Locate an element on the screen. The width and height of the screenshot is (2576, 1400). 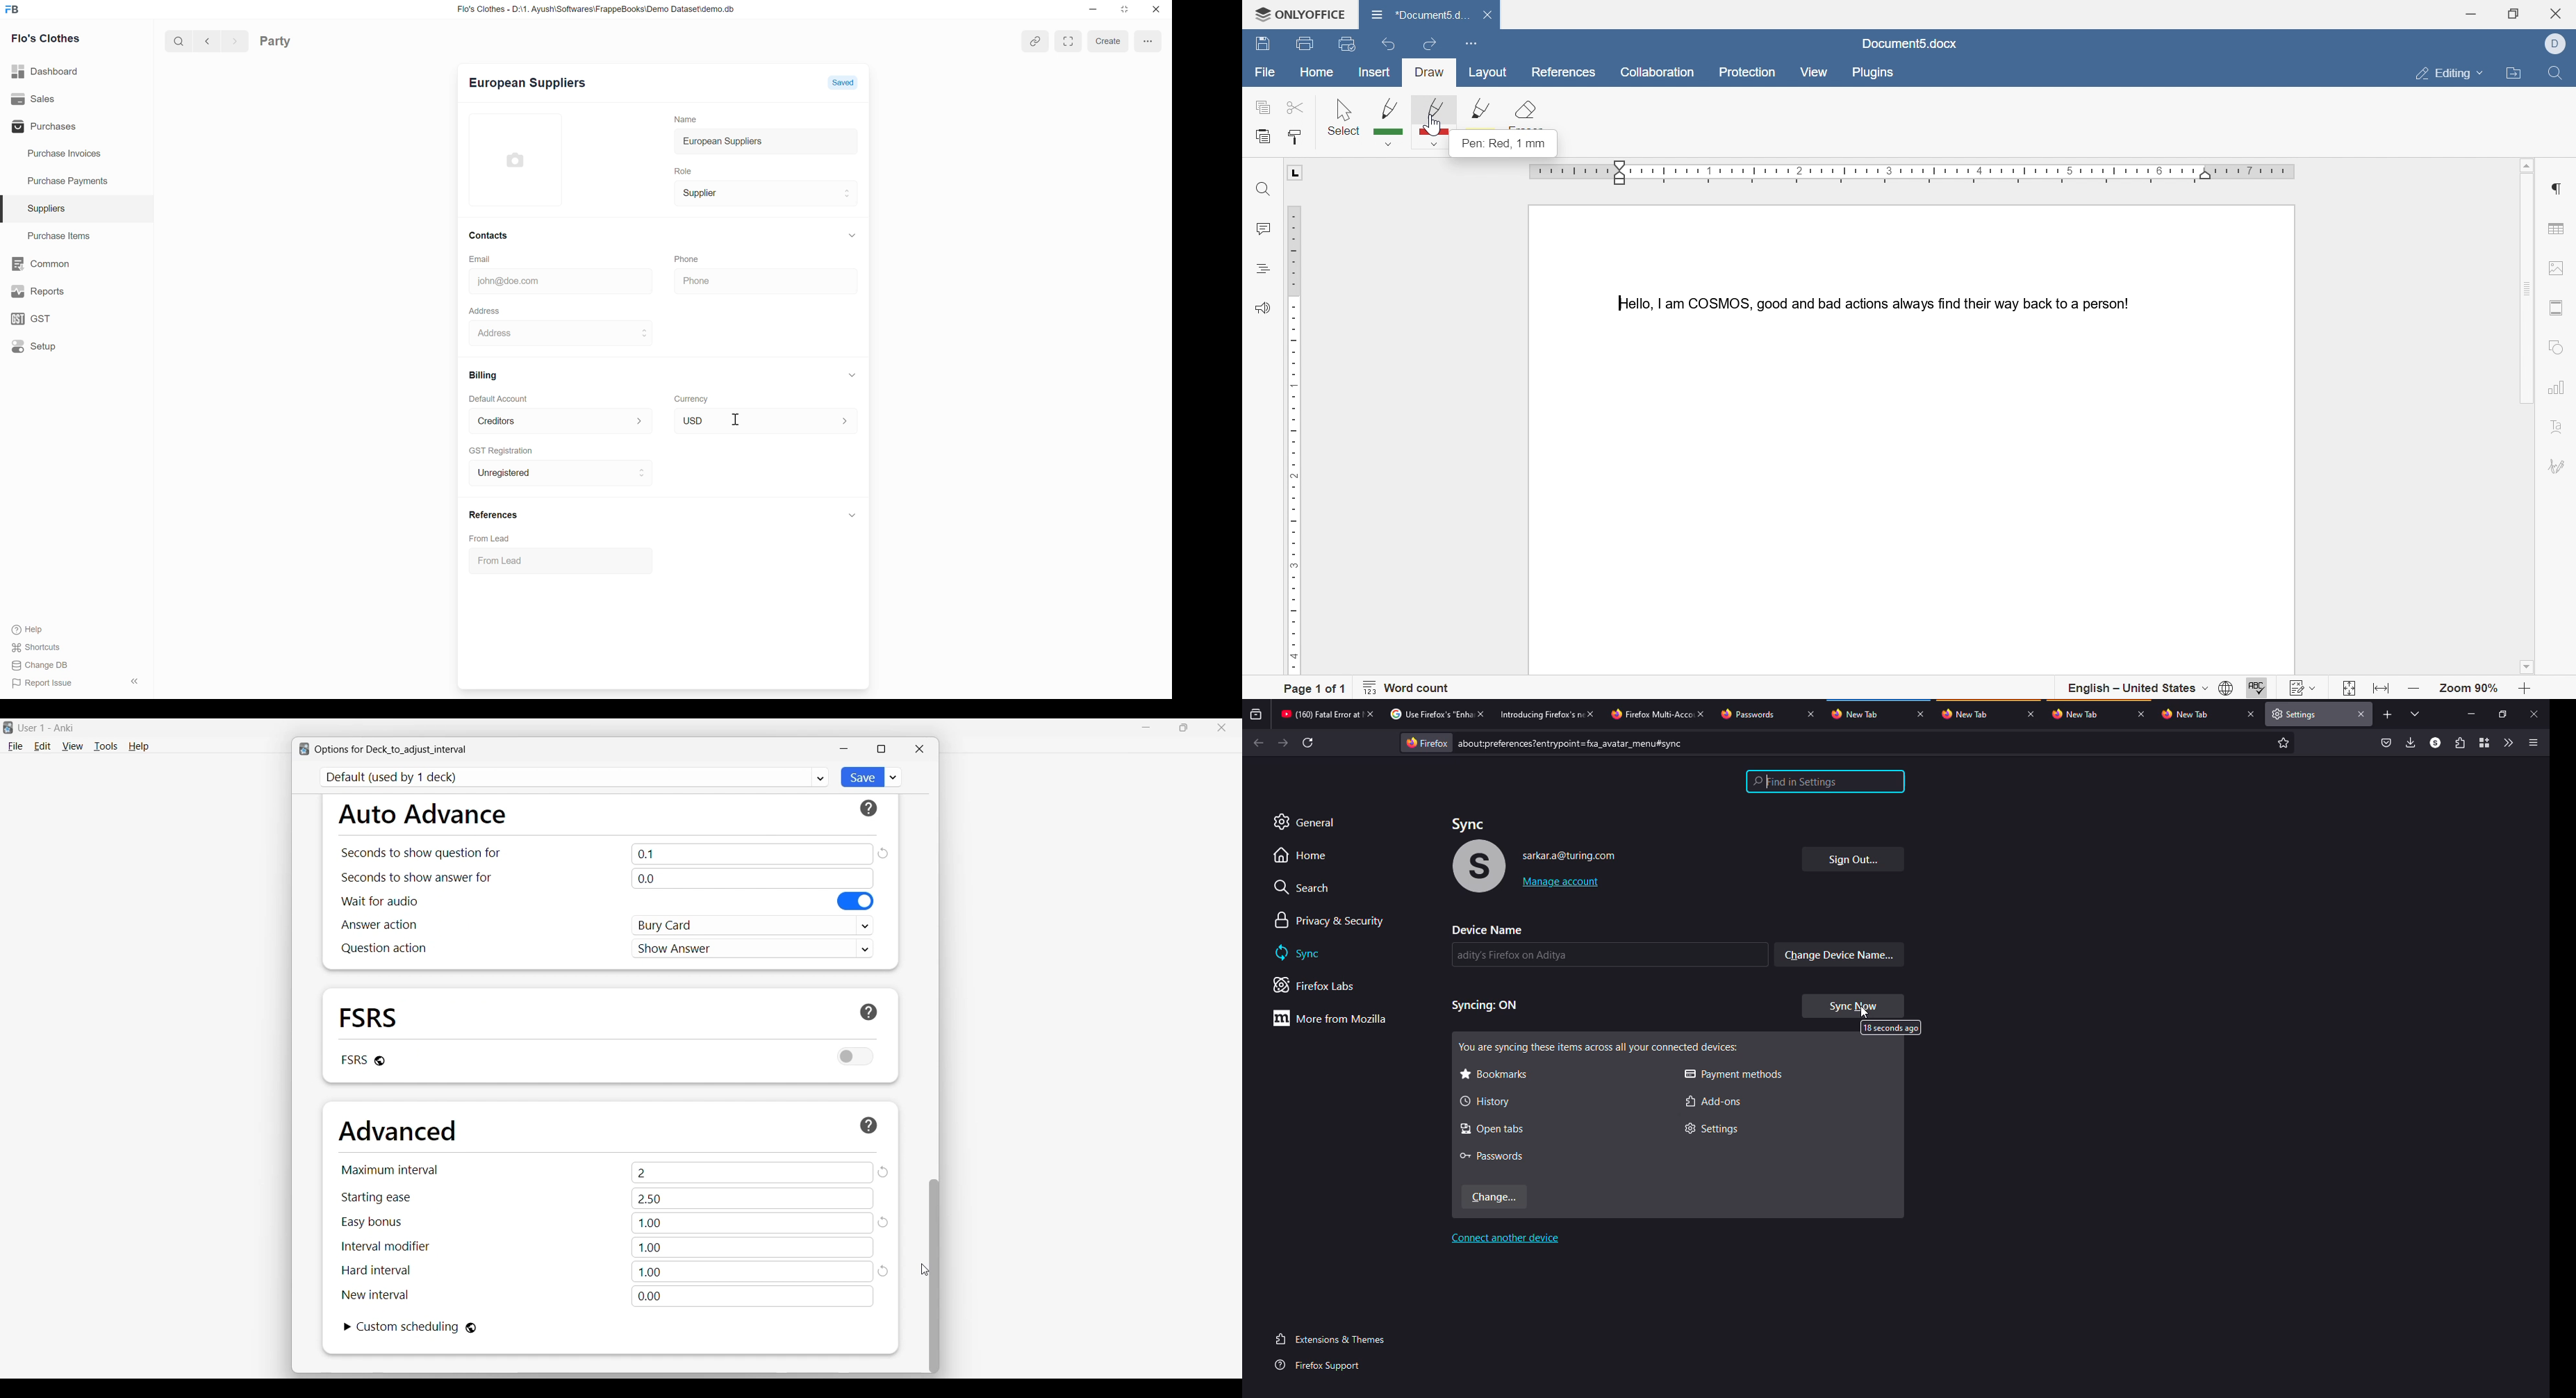
close is located at coordinates (1921, 714).